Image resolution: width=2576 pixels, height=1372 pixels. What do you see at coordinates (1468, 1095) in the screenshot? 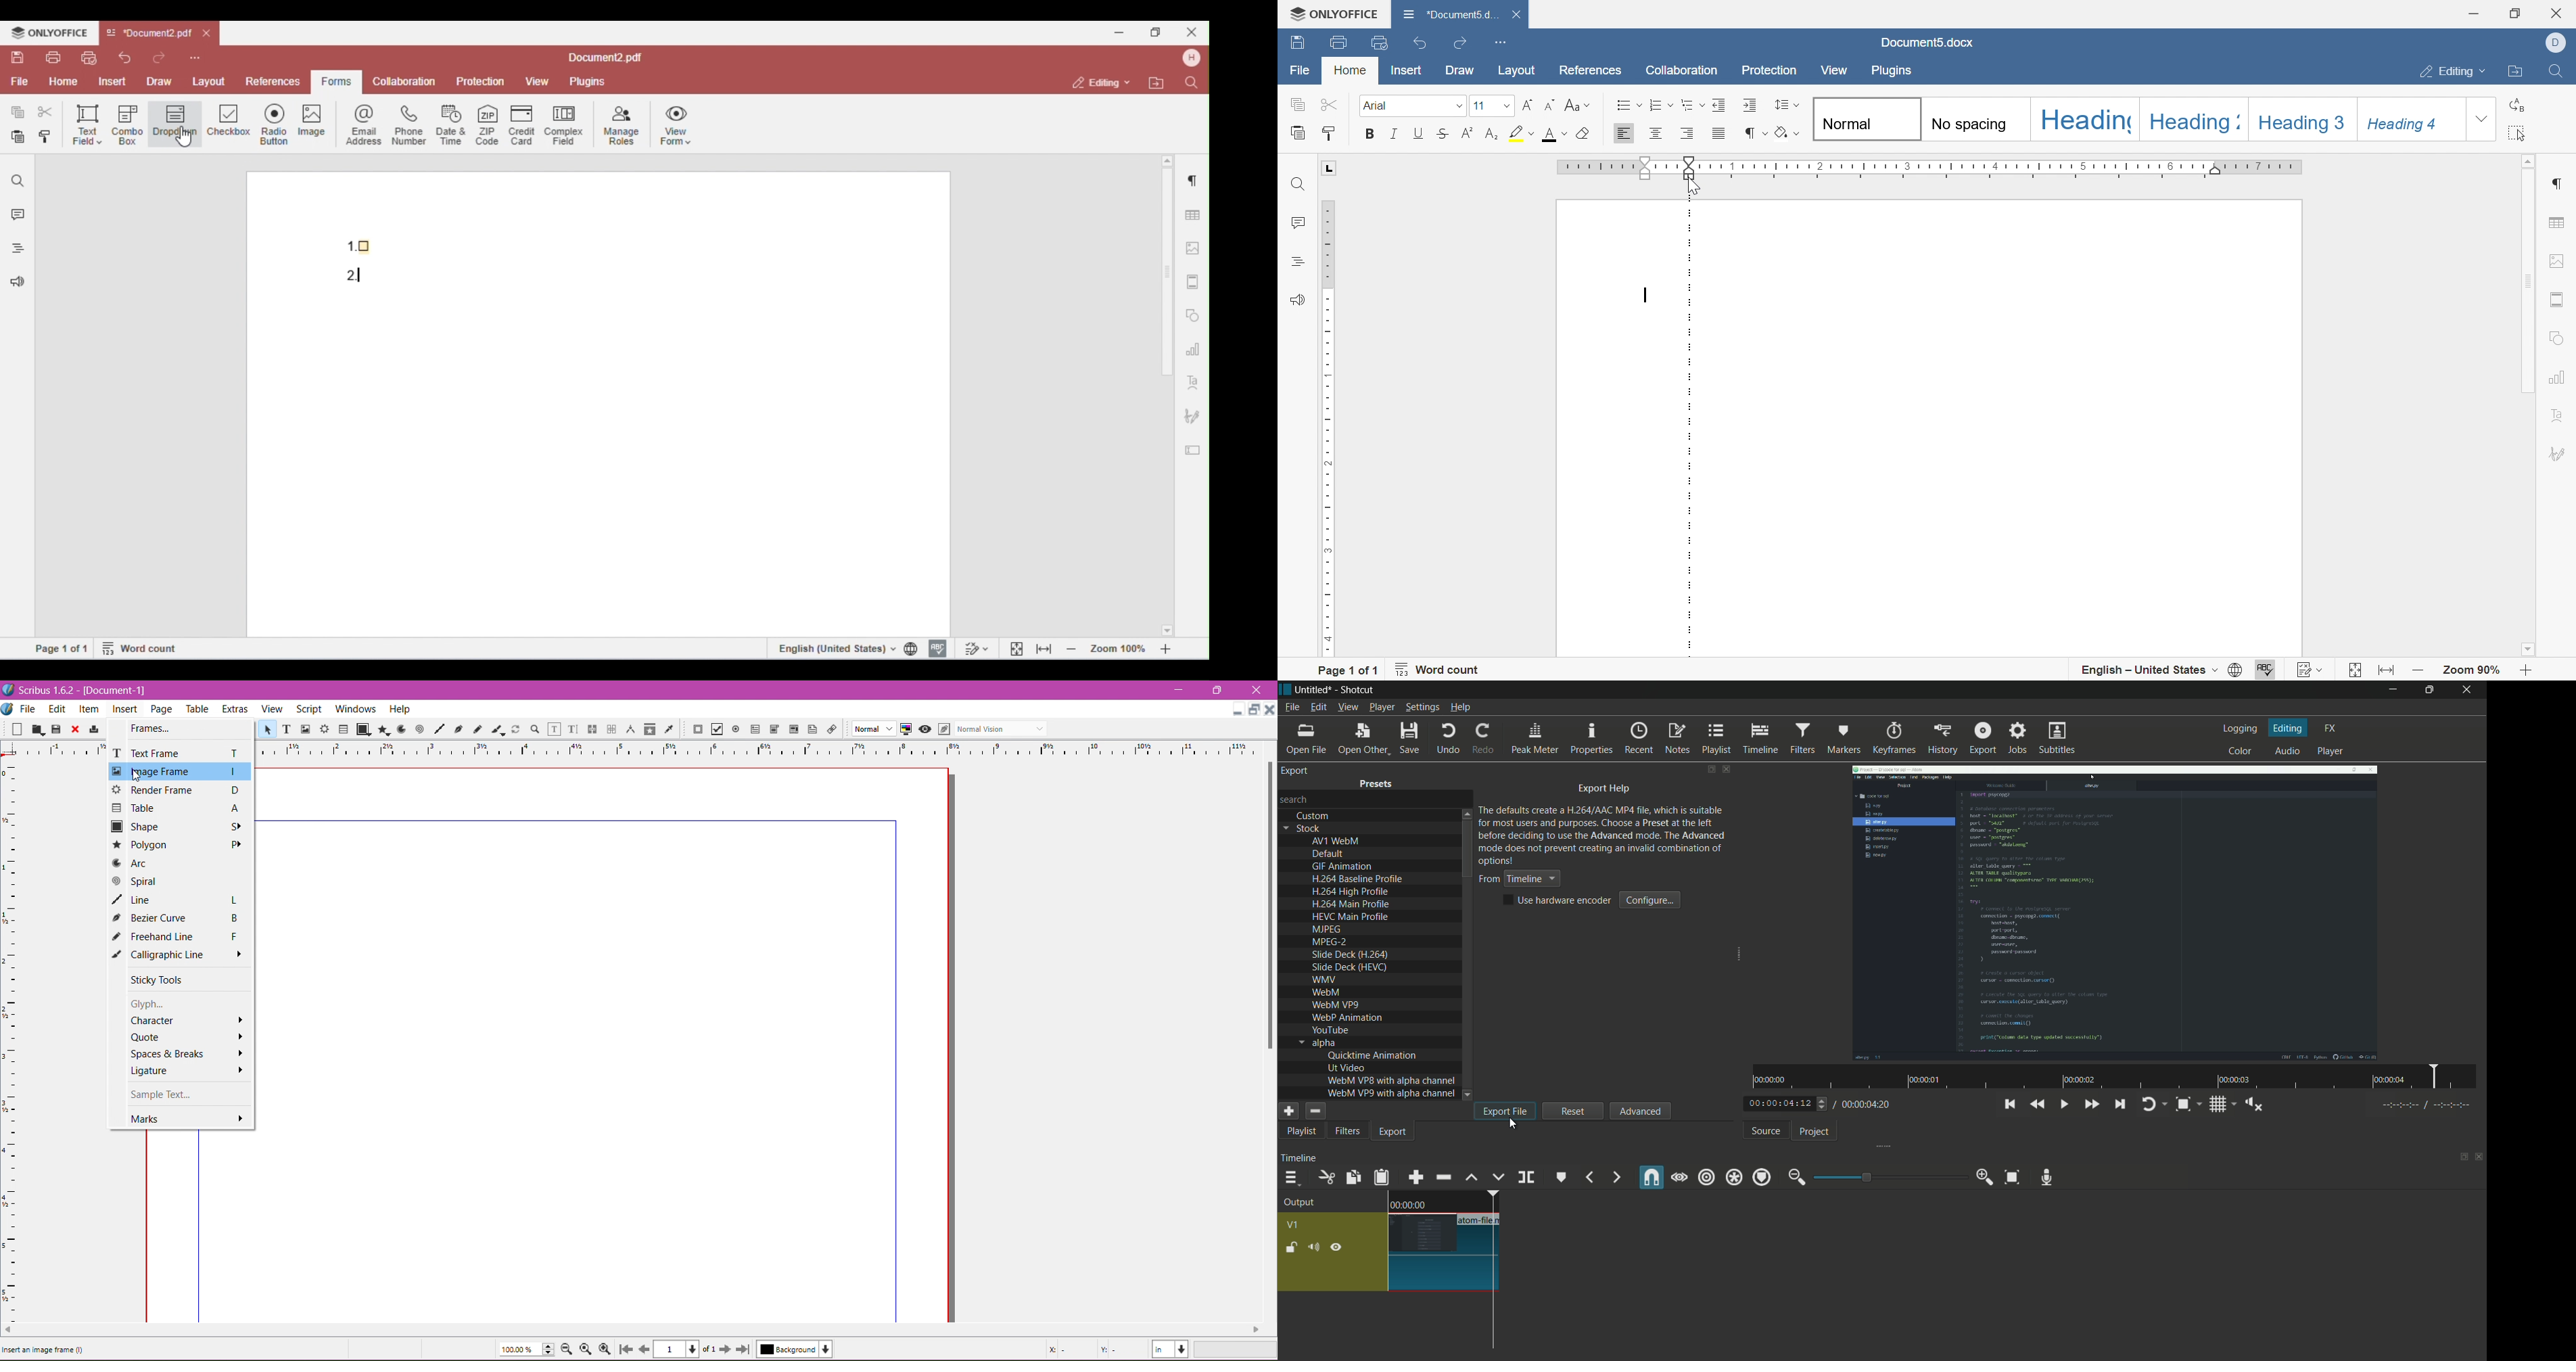
I see `scroll down` at bounding box center [1468, 1095].